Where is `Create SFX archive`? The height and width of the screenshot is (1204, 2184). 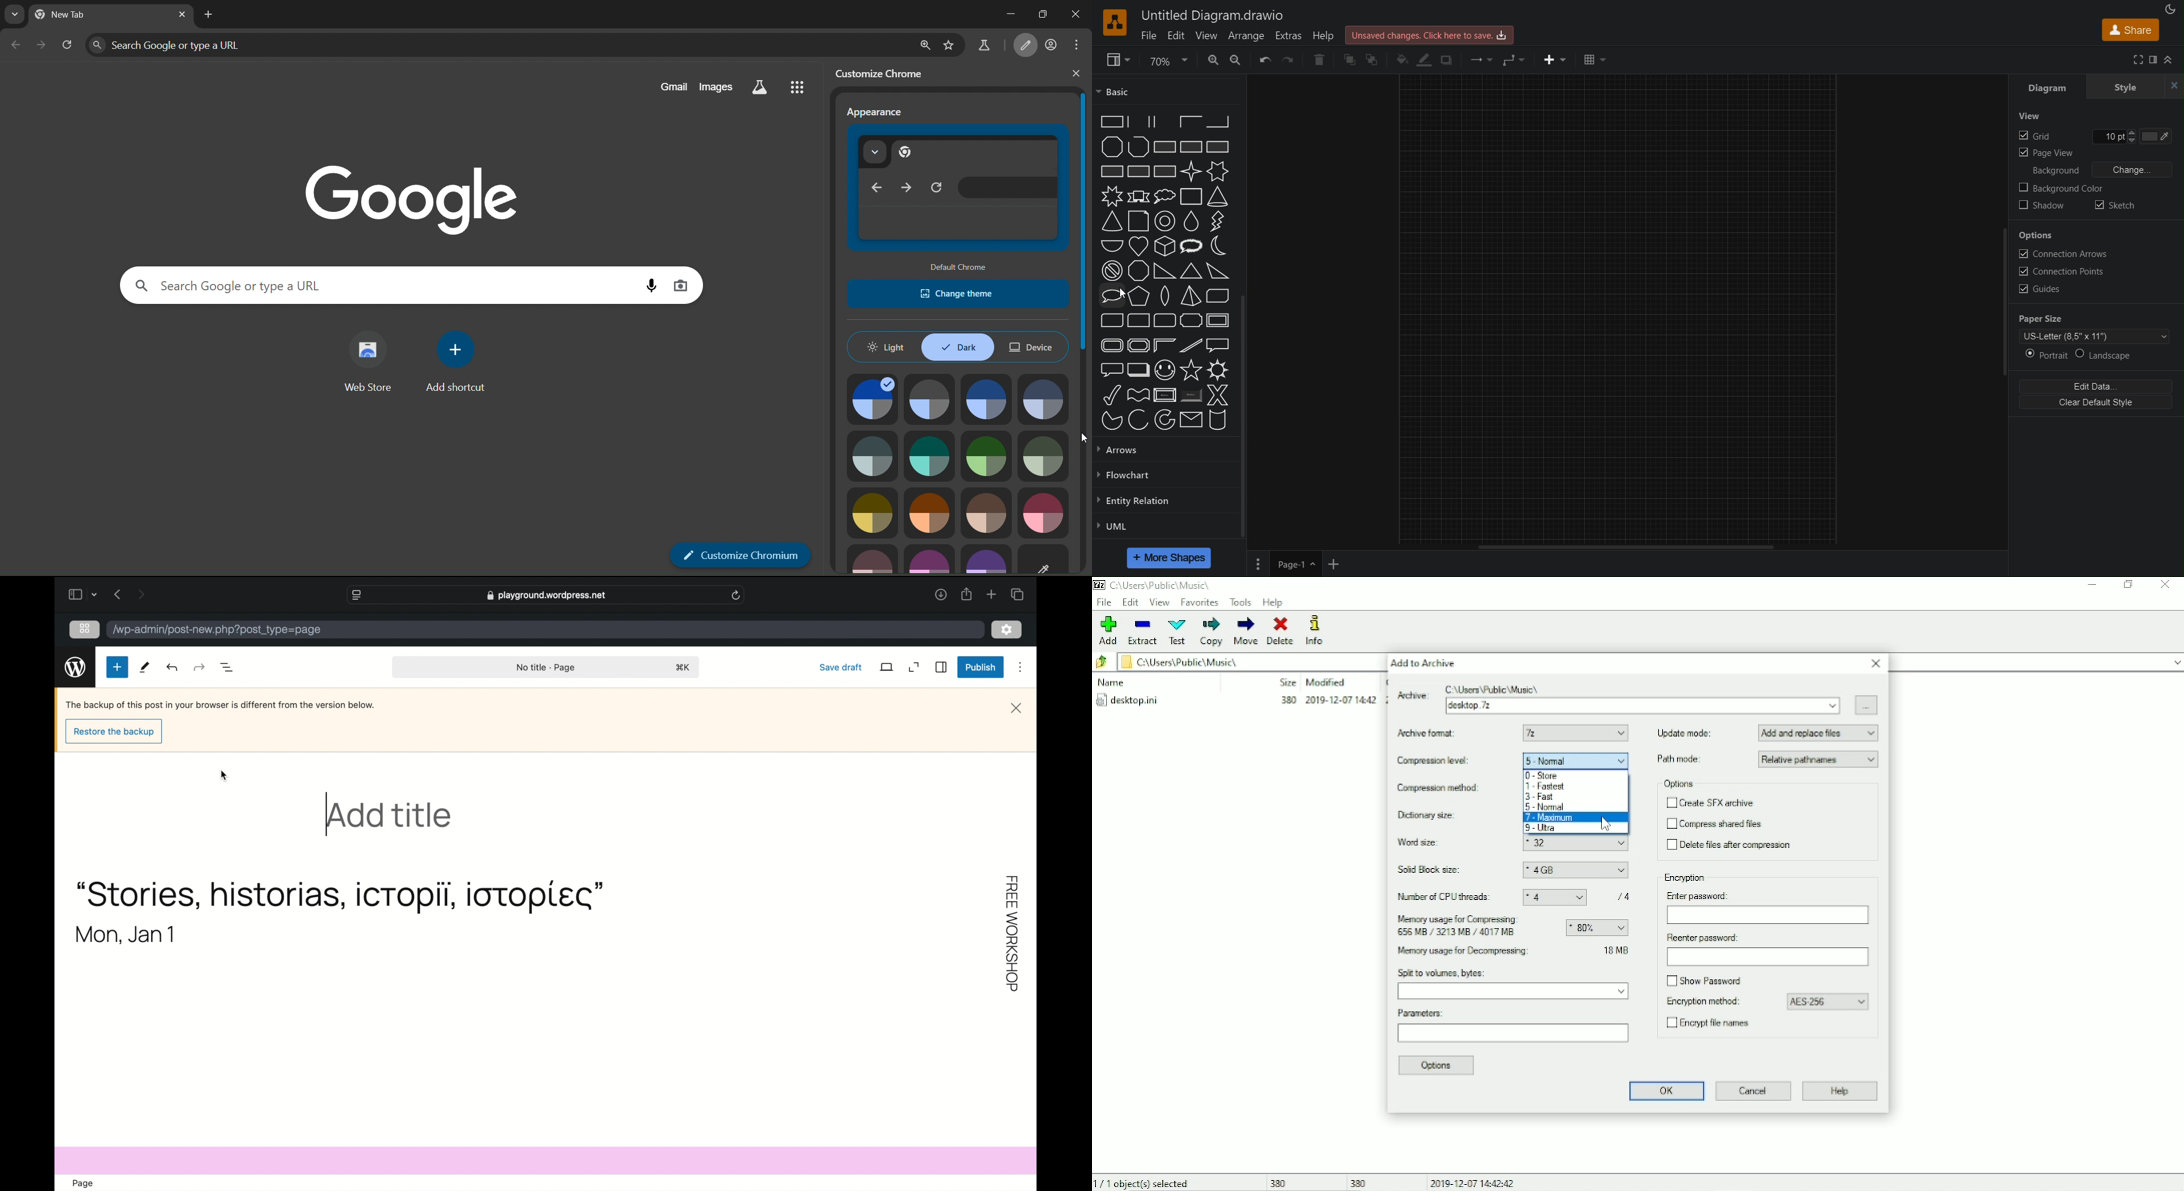 Create SFX archive is located at coordinates (1712, 803).